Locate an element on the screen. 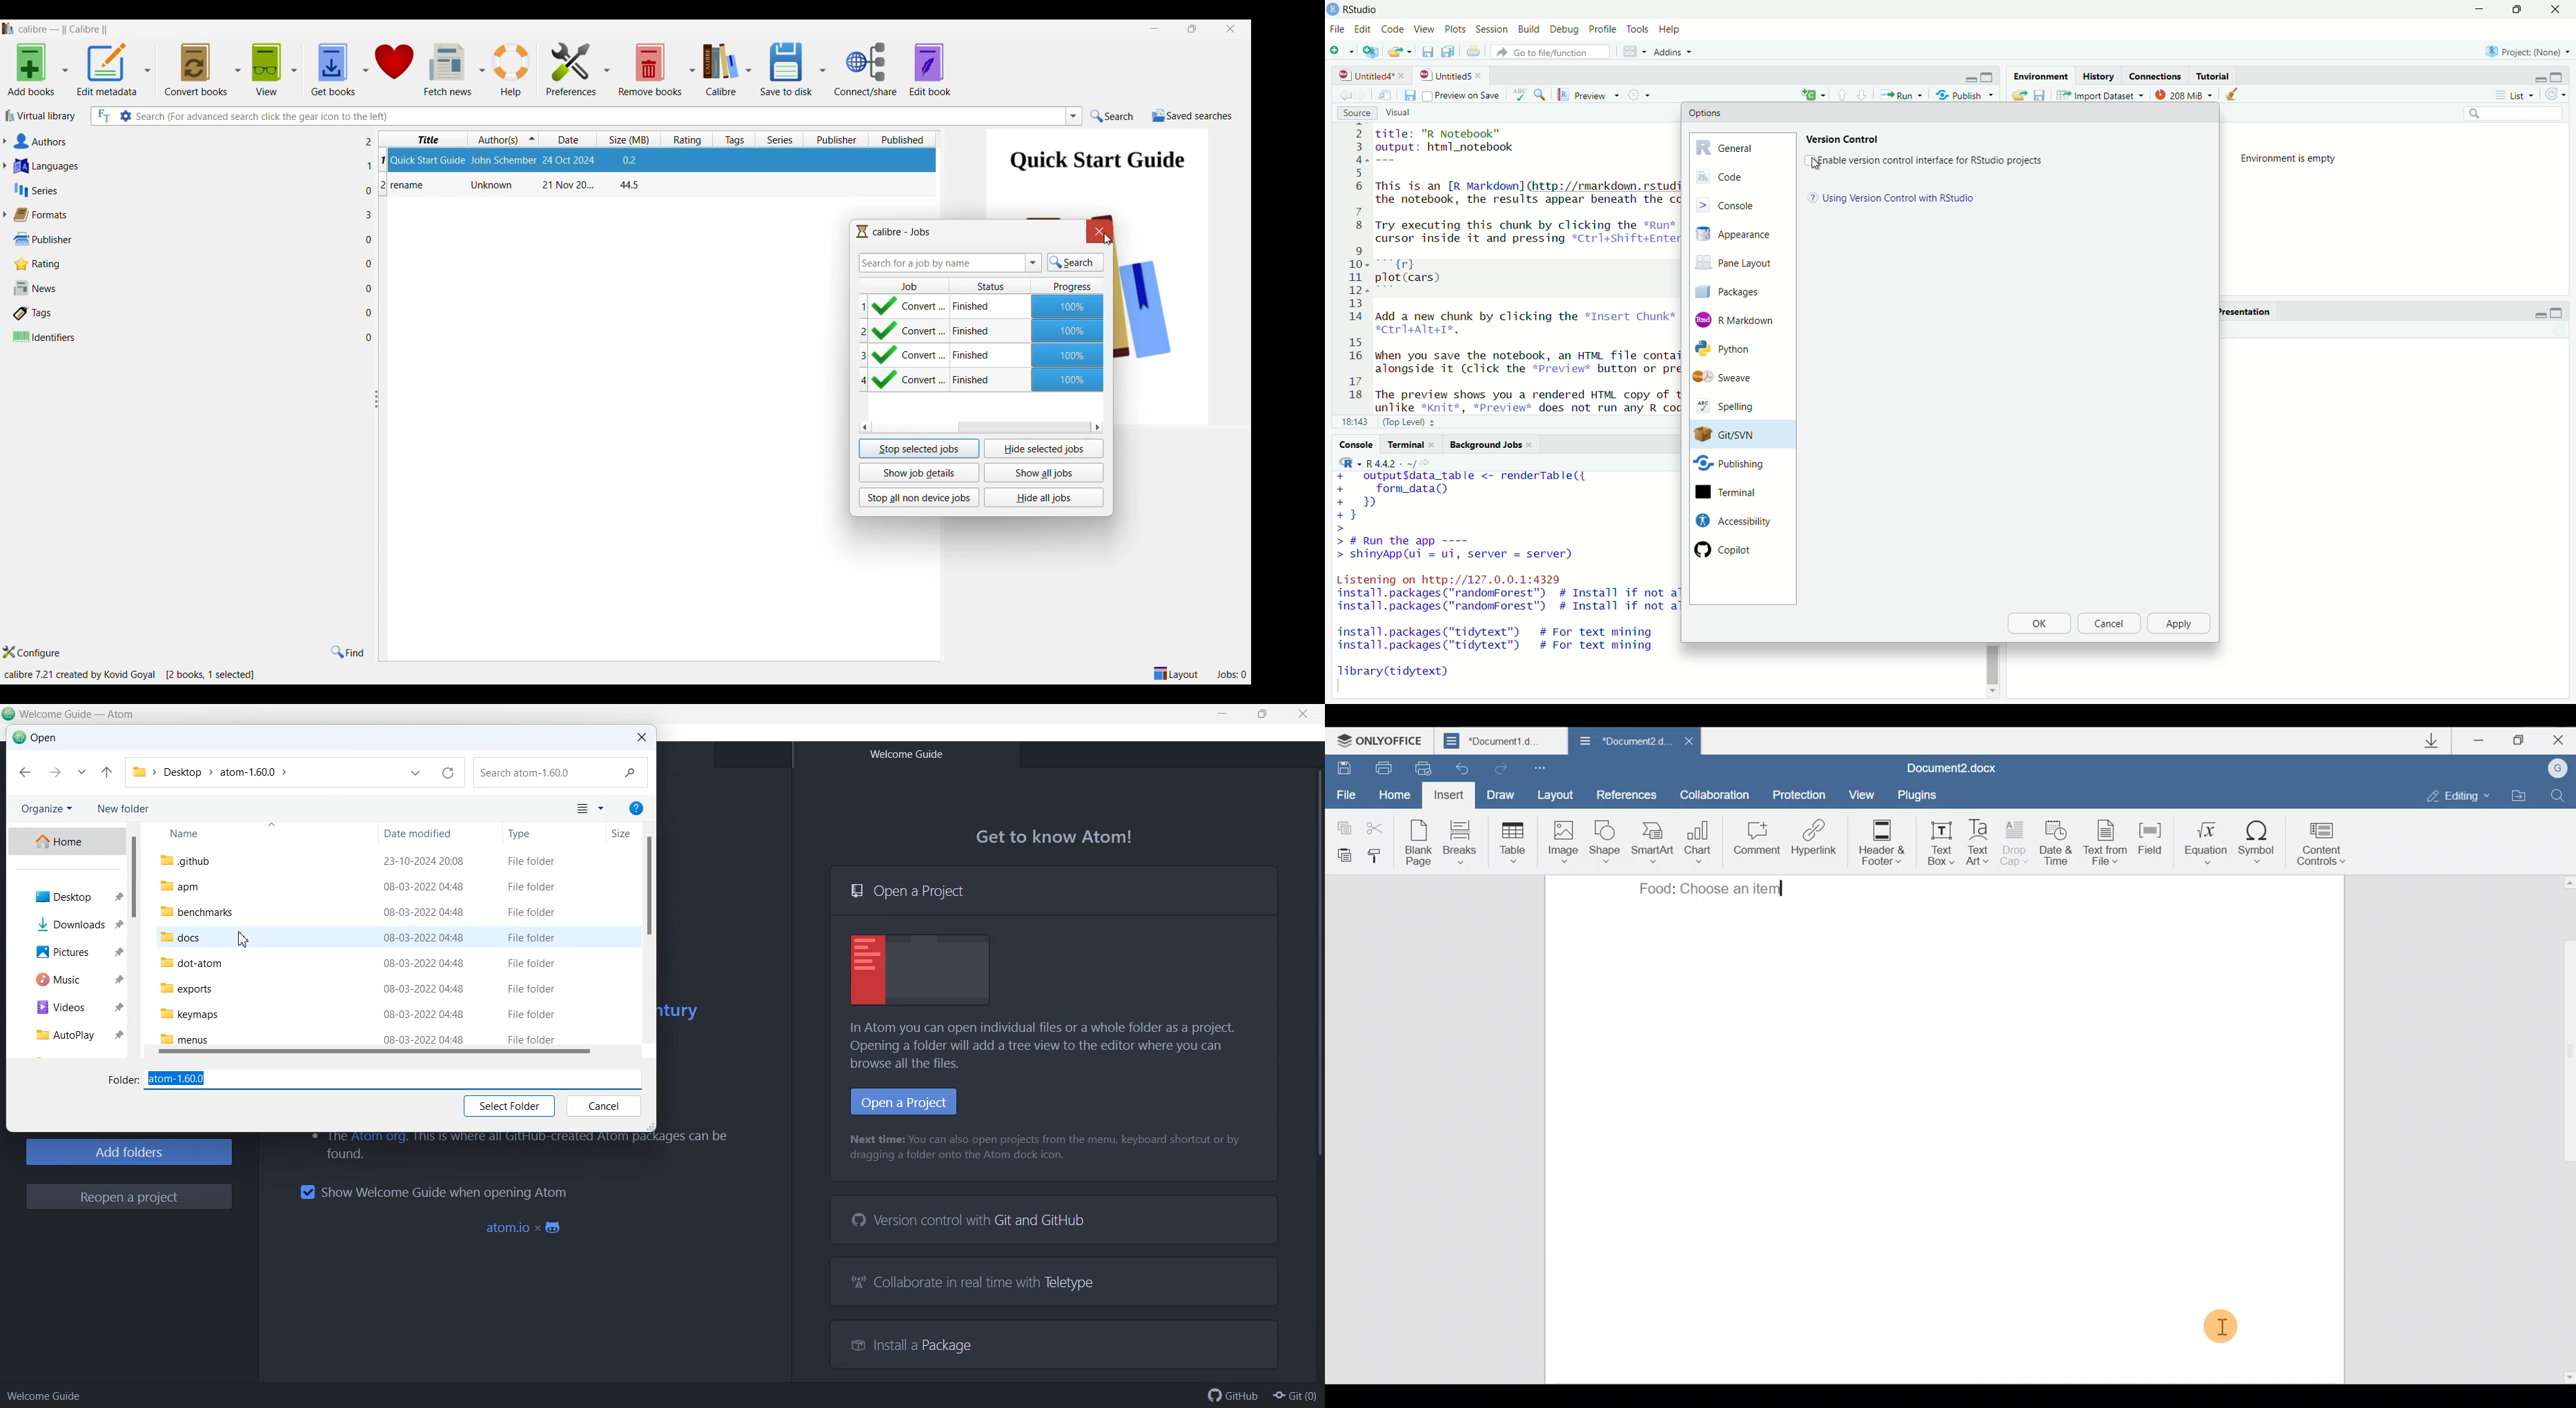  Version Control is located at coordinates (1844, 138).